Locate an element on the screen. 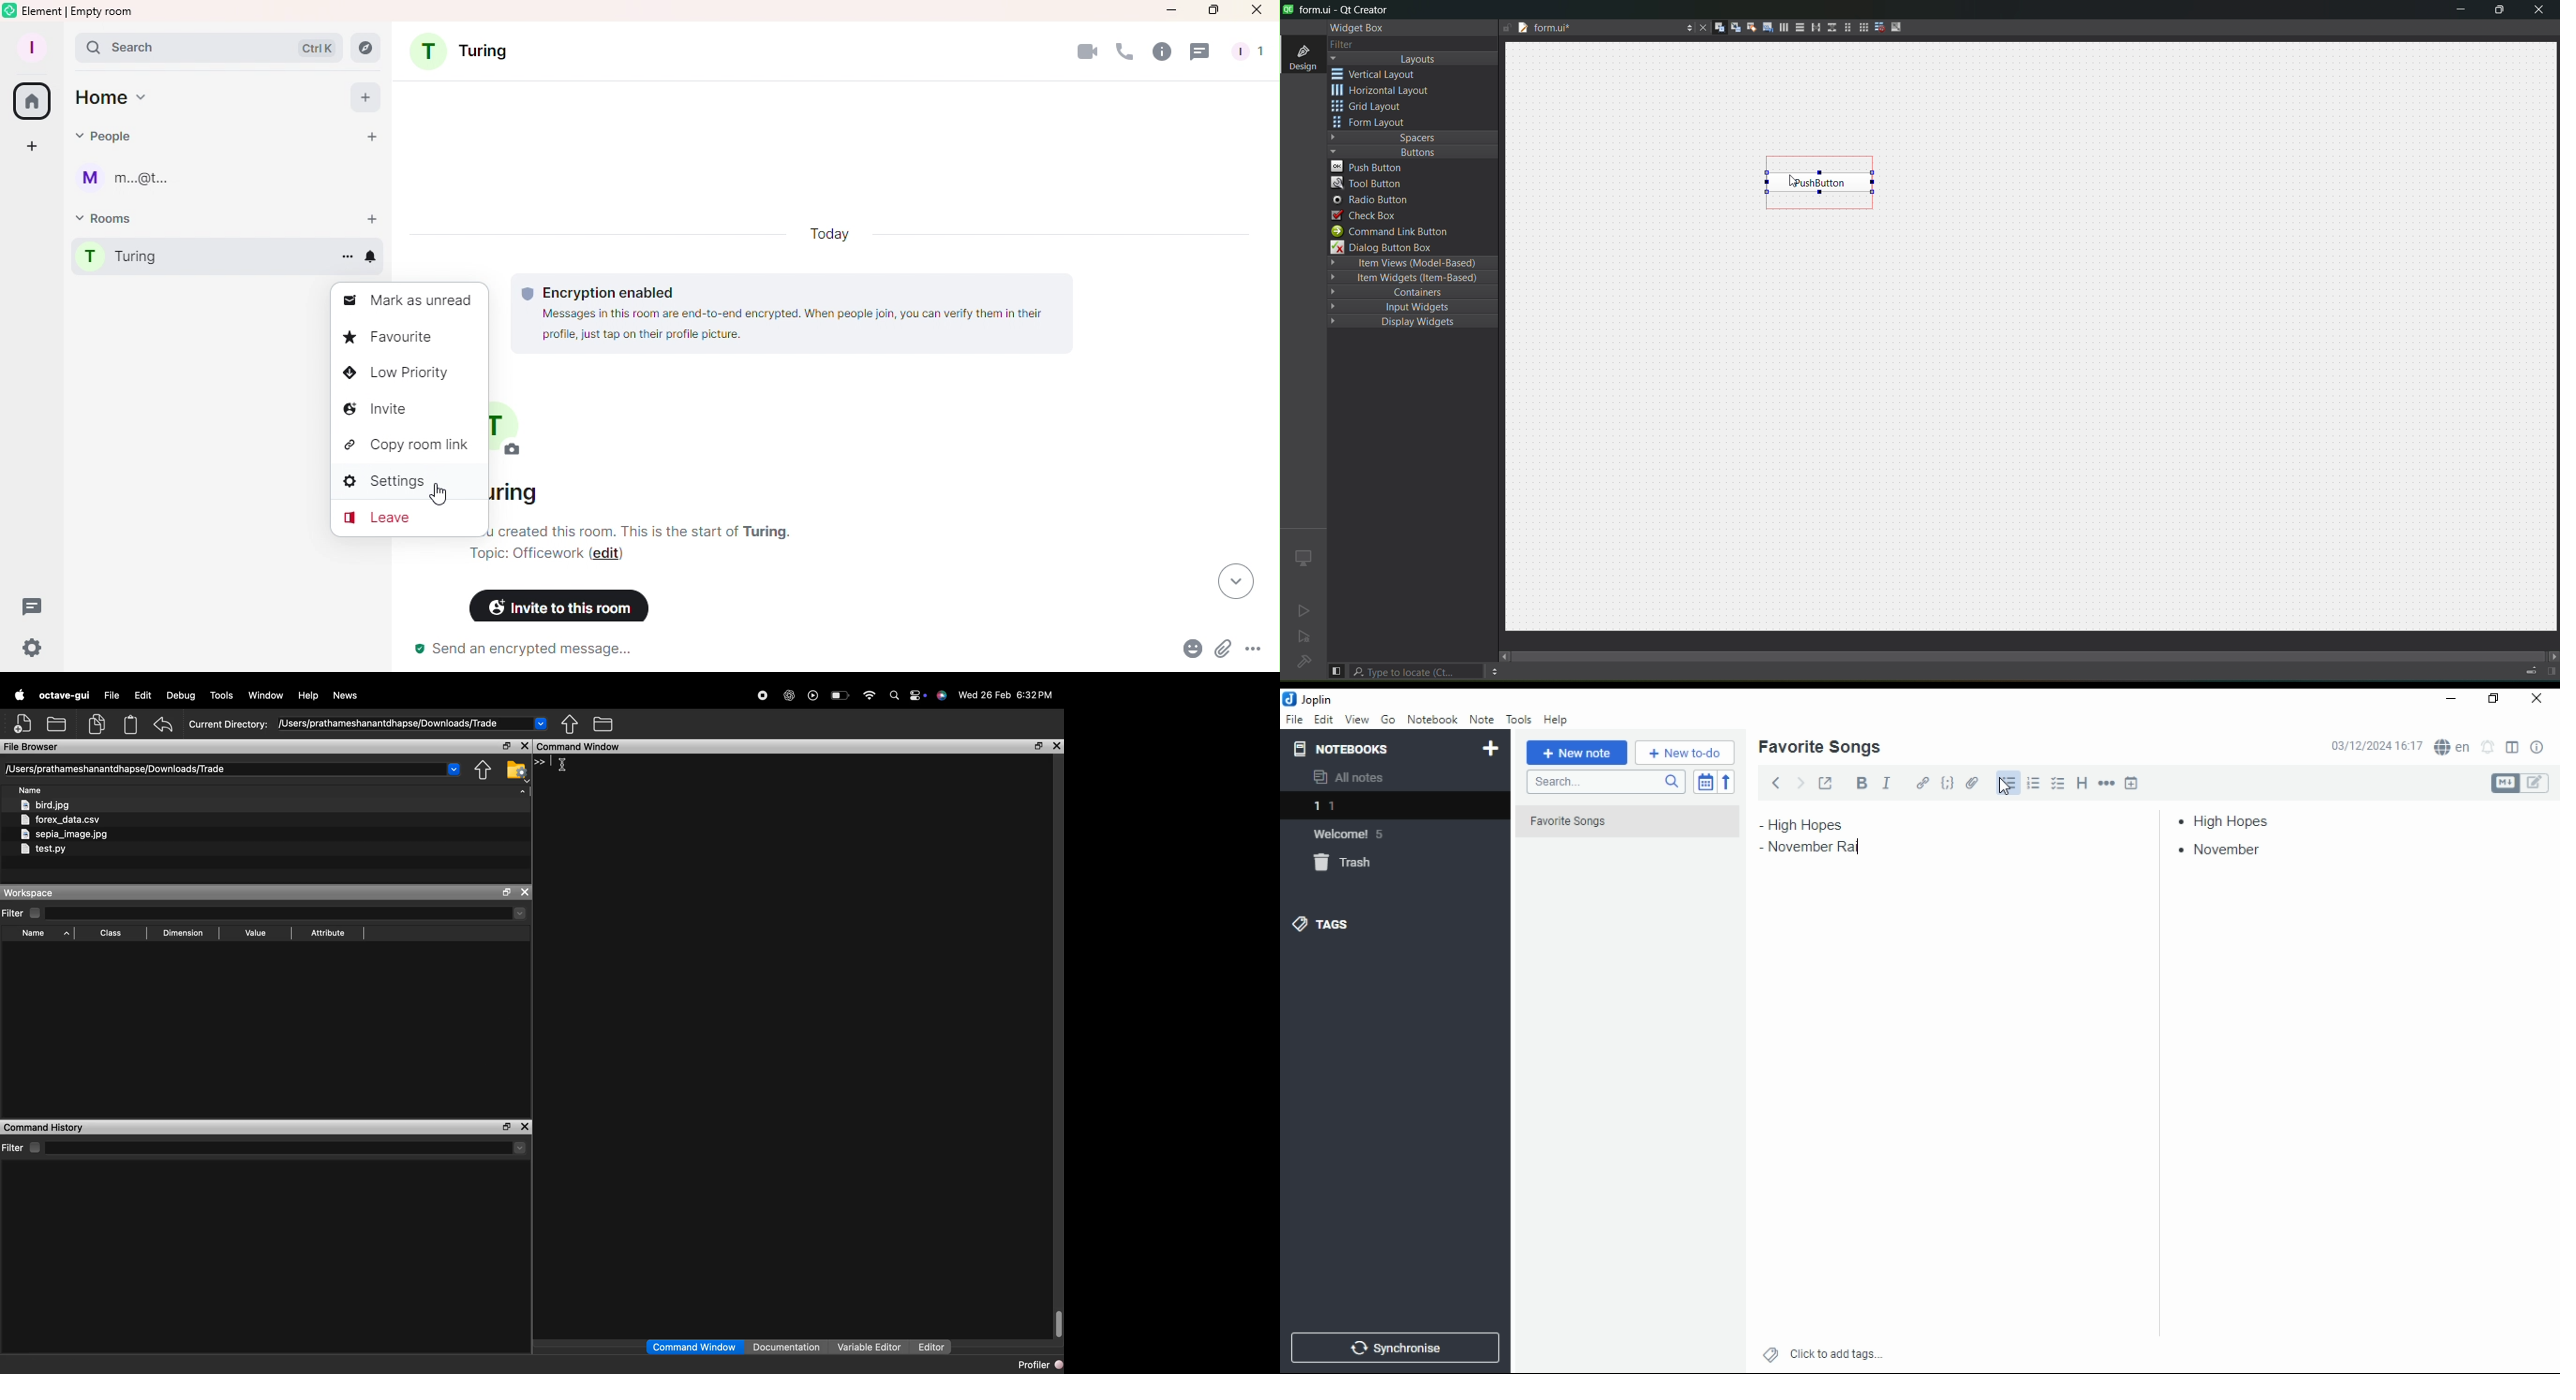  Notification options is located at coordinates (383, 257).